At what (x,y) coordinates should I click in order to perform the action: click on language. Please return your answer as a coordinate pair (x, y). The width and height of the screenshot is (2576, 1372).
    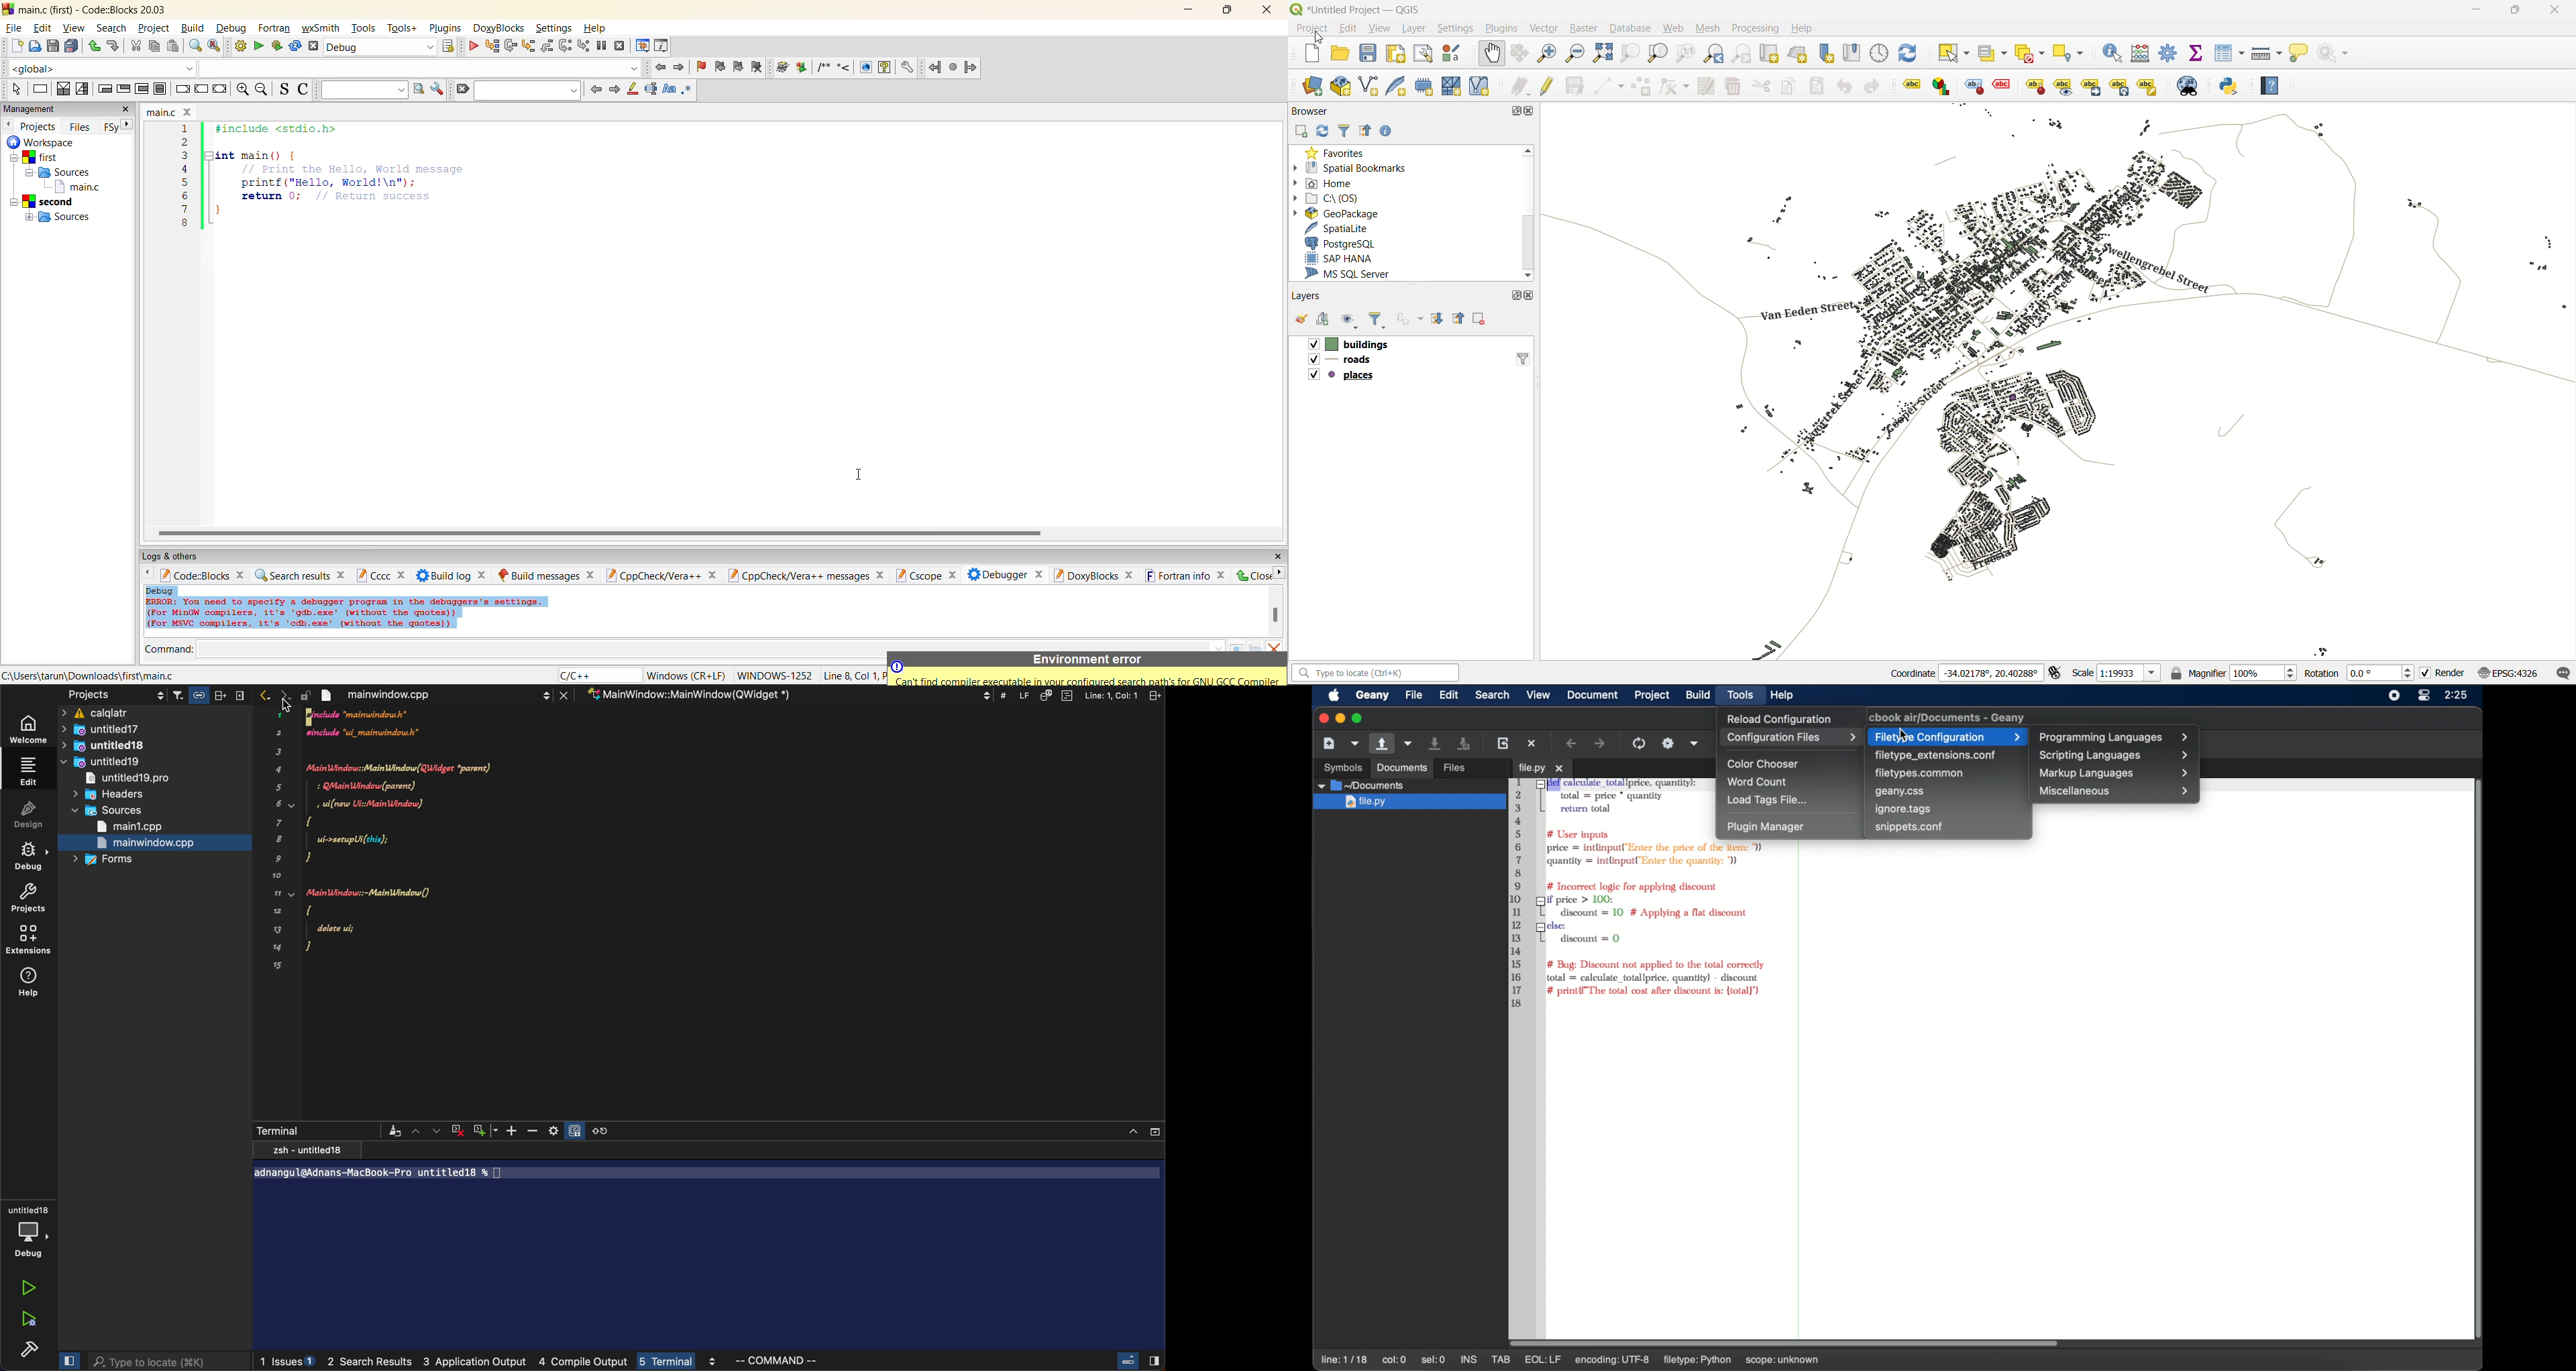
    Looking at the image, I should click on (598, 676).